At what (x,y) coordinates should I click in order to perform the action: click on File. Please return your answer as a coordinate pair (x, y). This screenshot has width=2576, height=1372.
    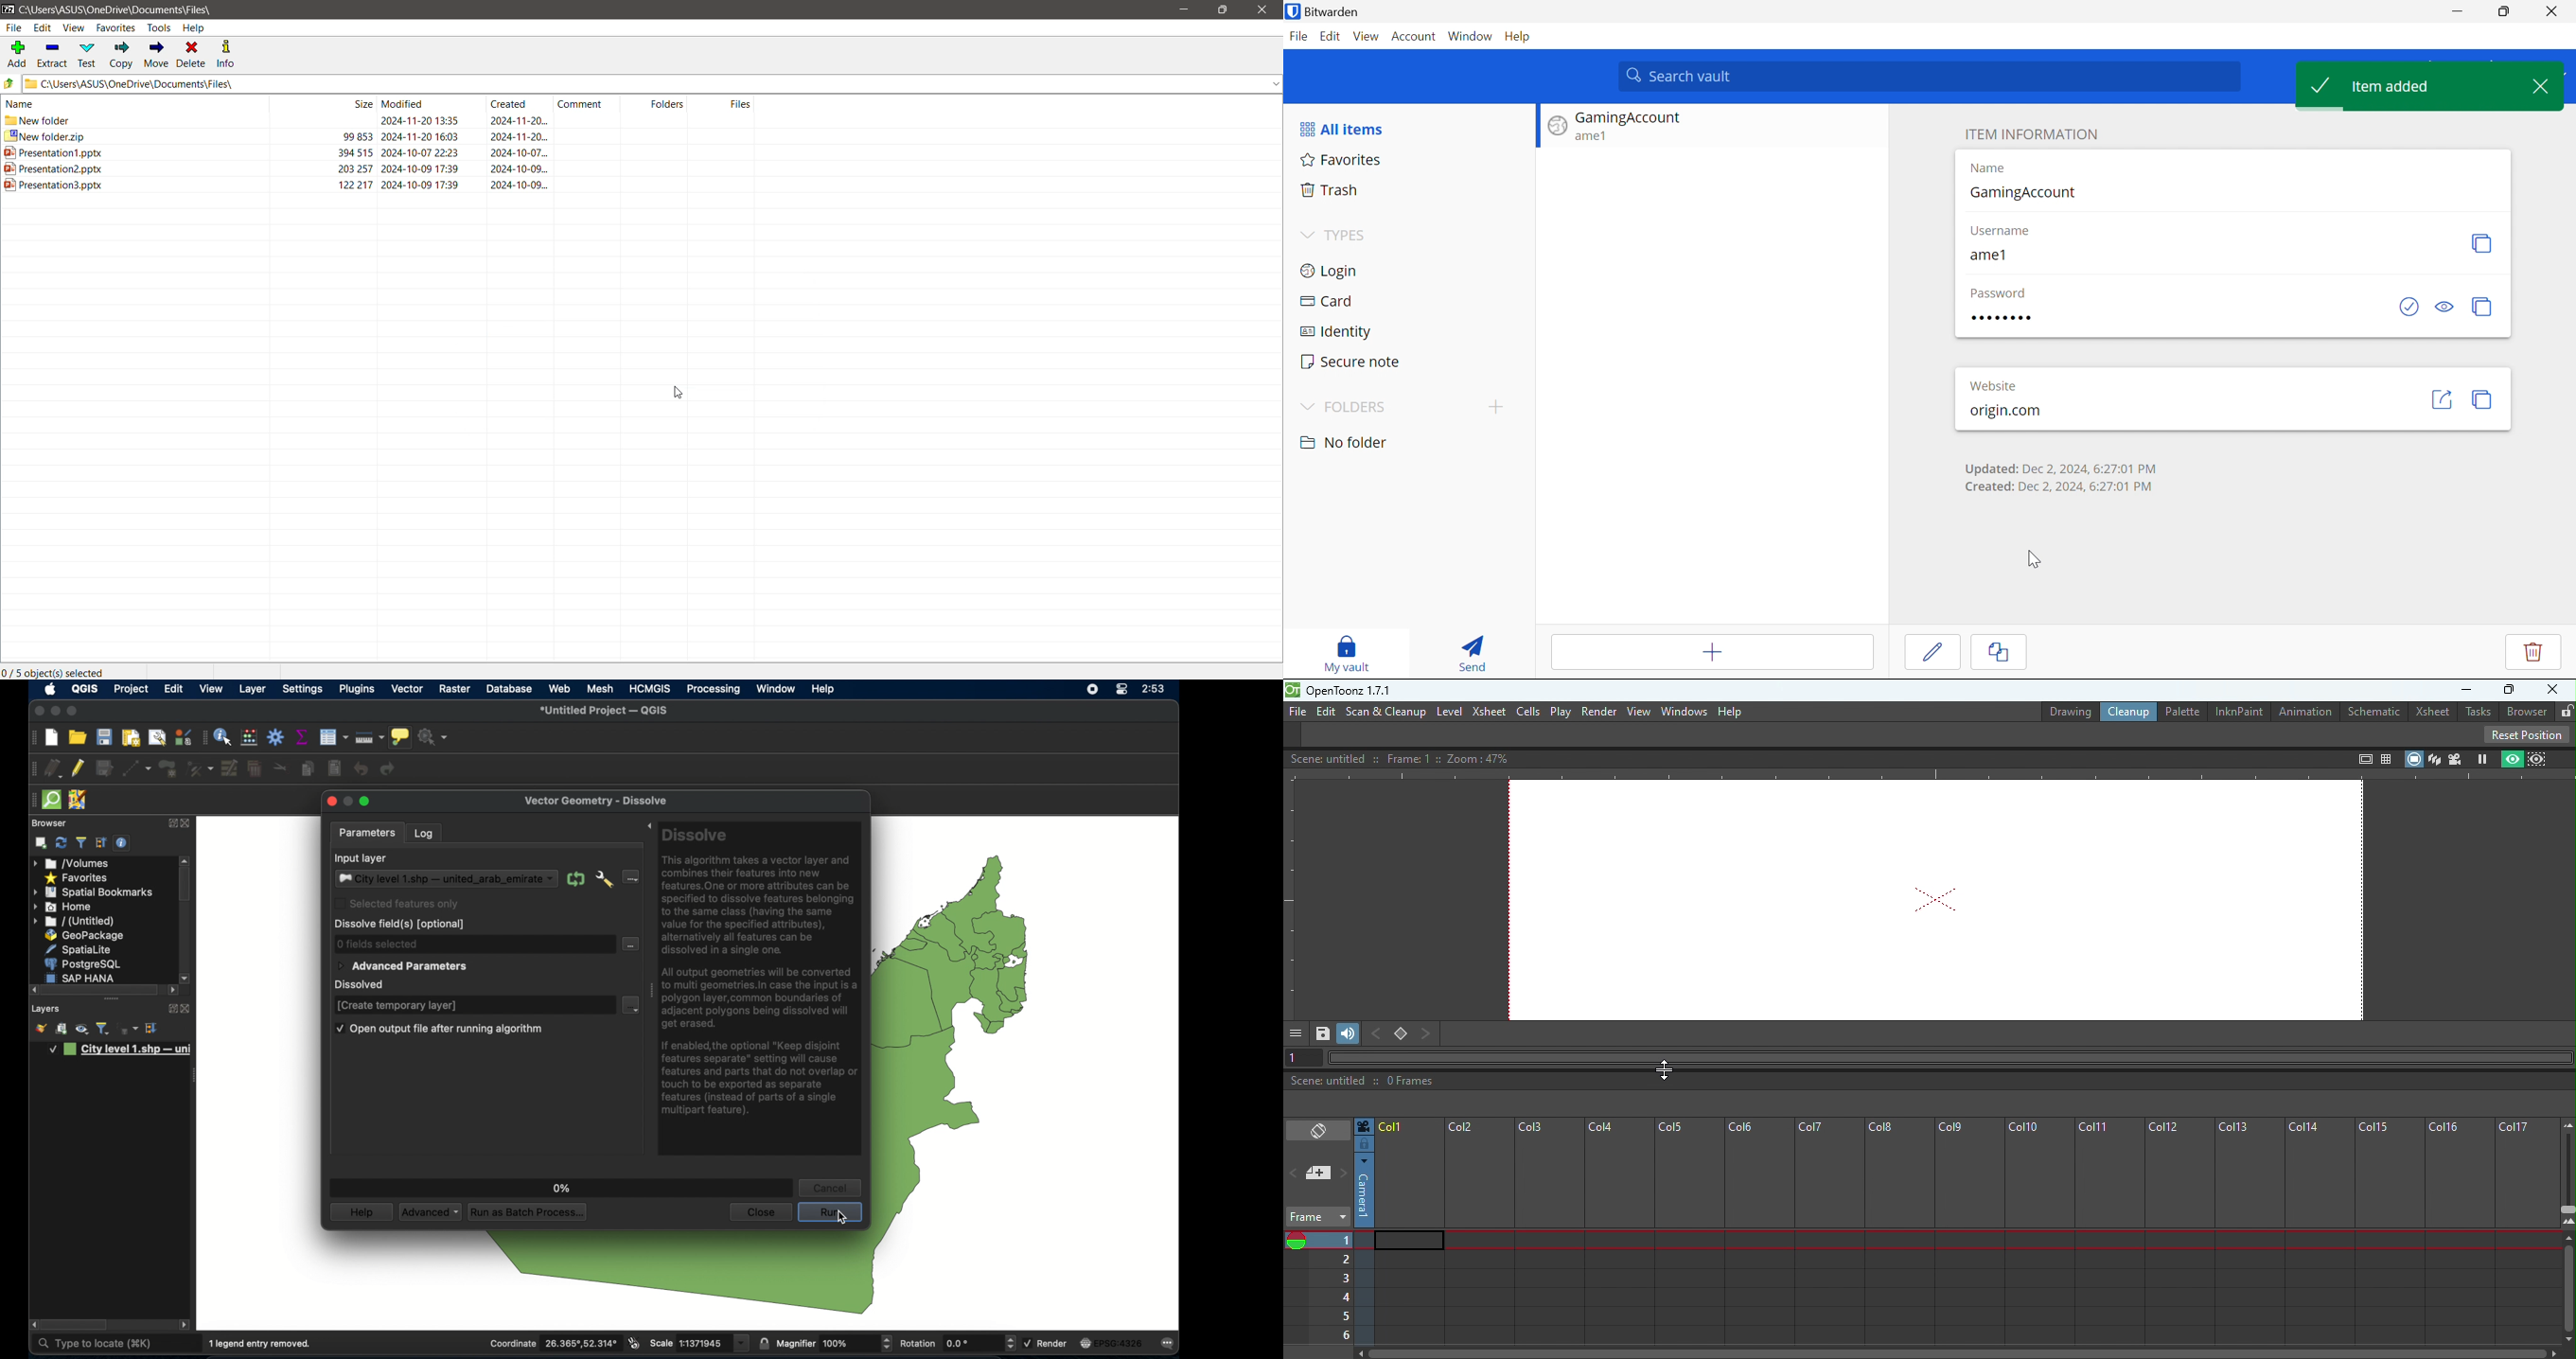
    Looking at the image, I should click on (13, 28).